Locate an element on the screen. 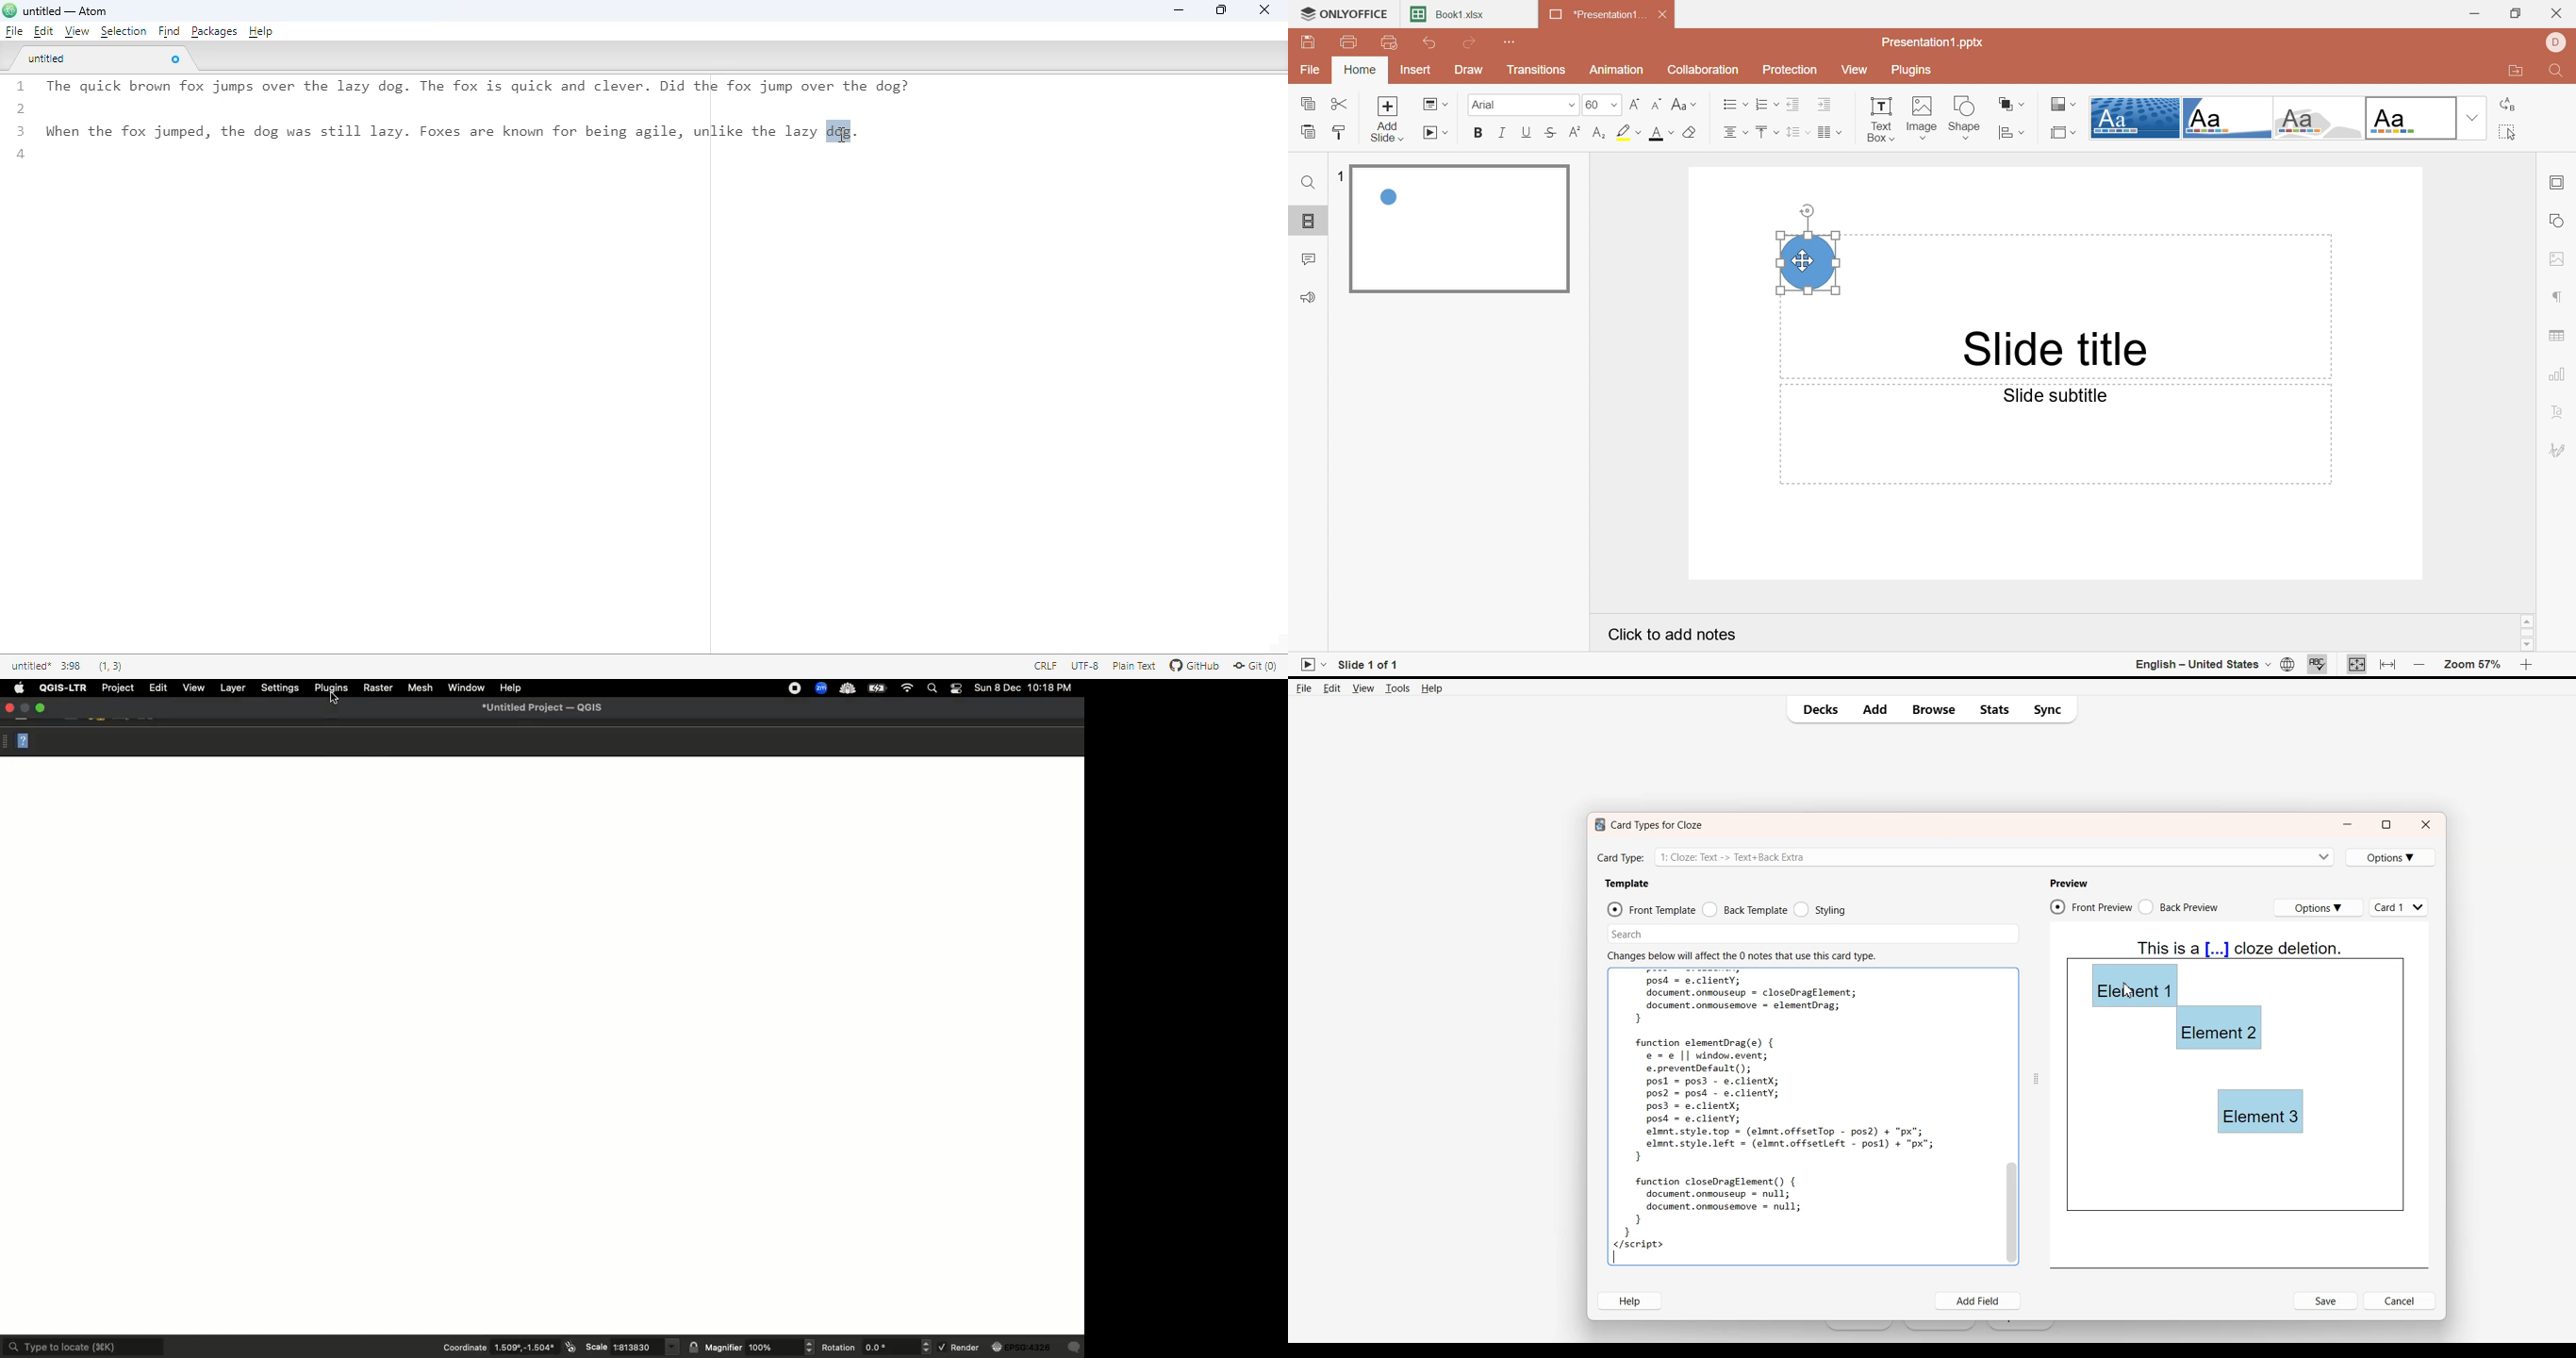  Find is located at coordinates (2559, 70).